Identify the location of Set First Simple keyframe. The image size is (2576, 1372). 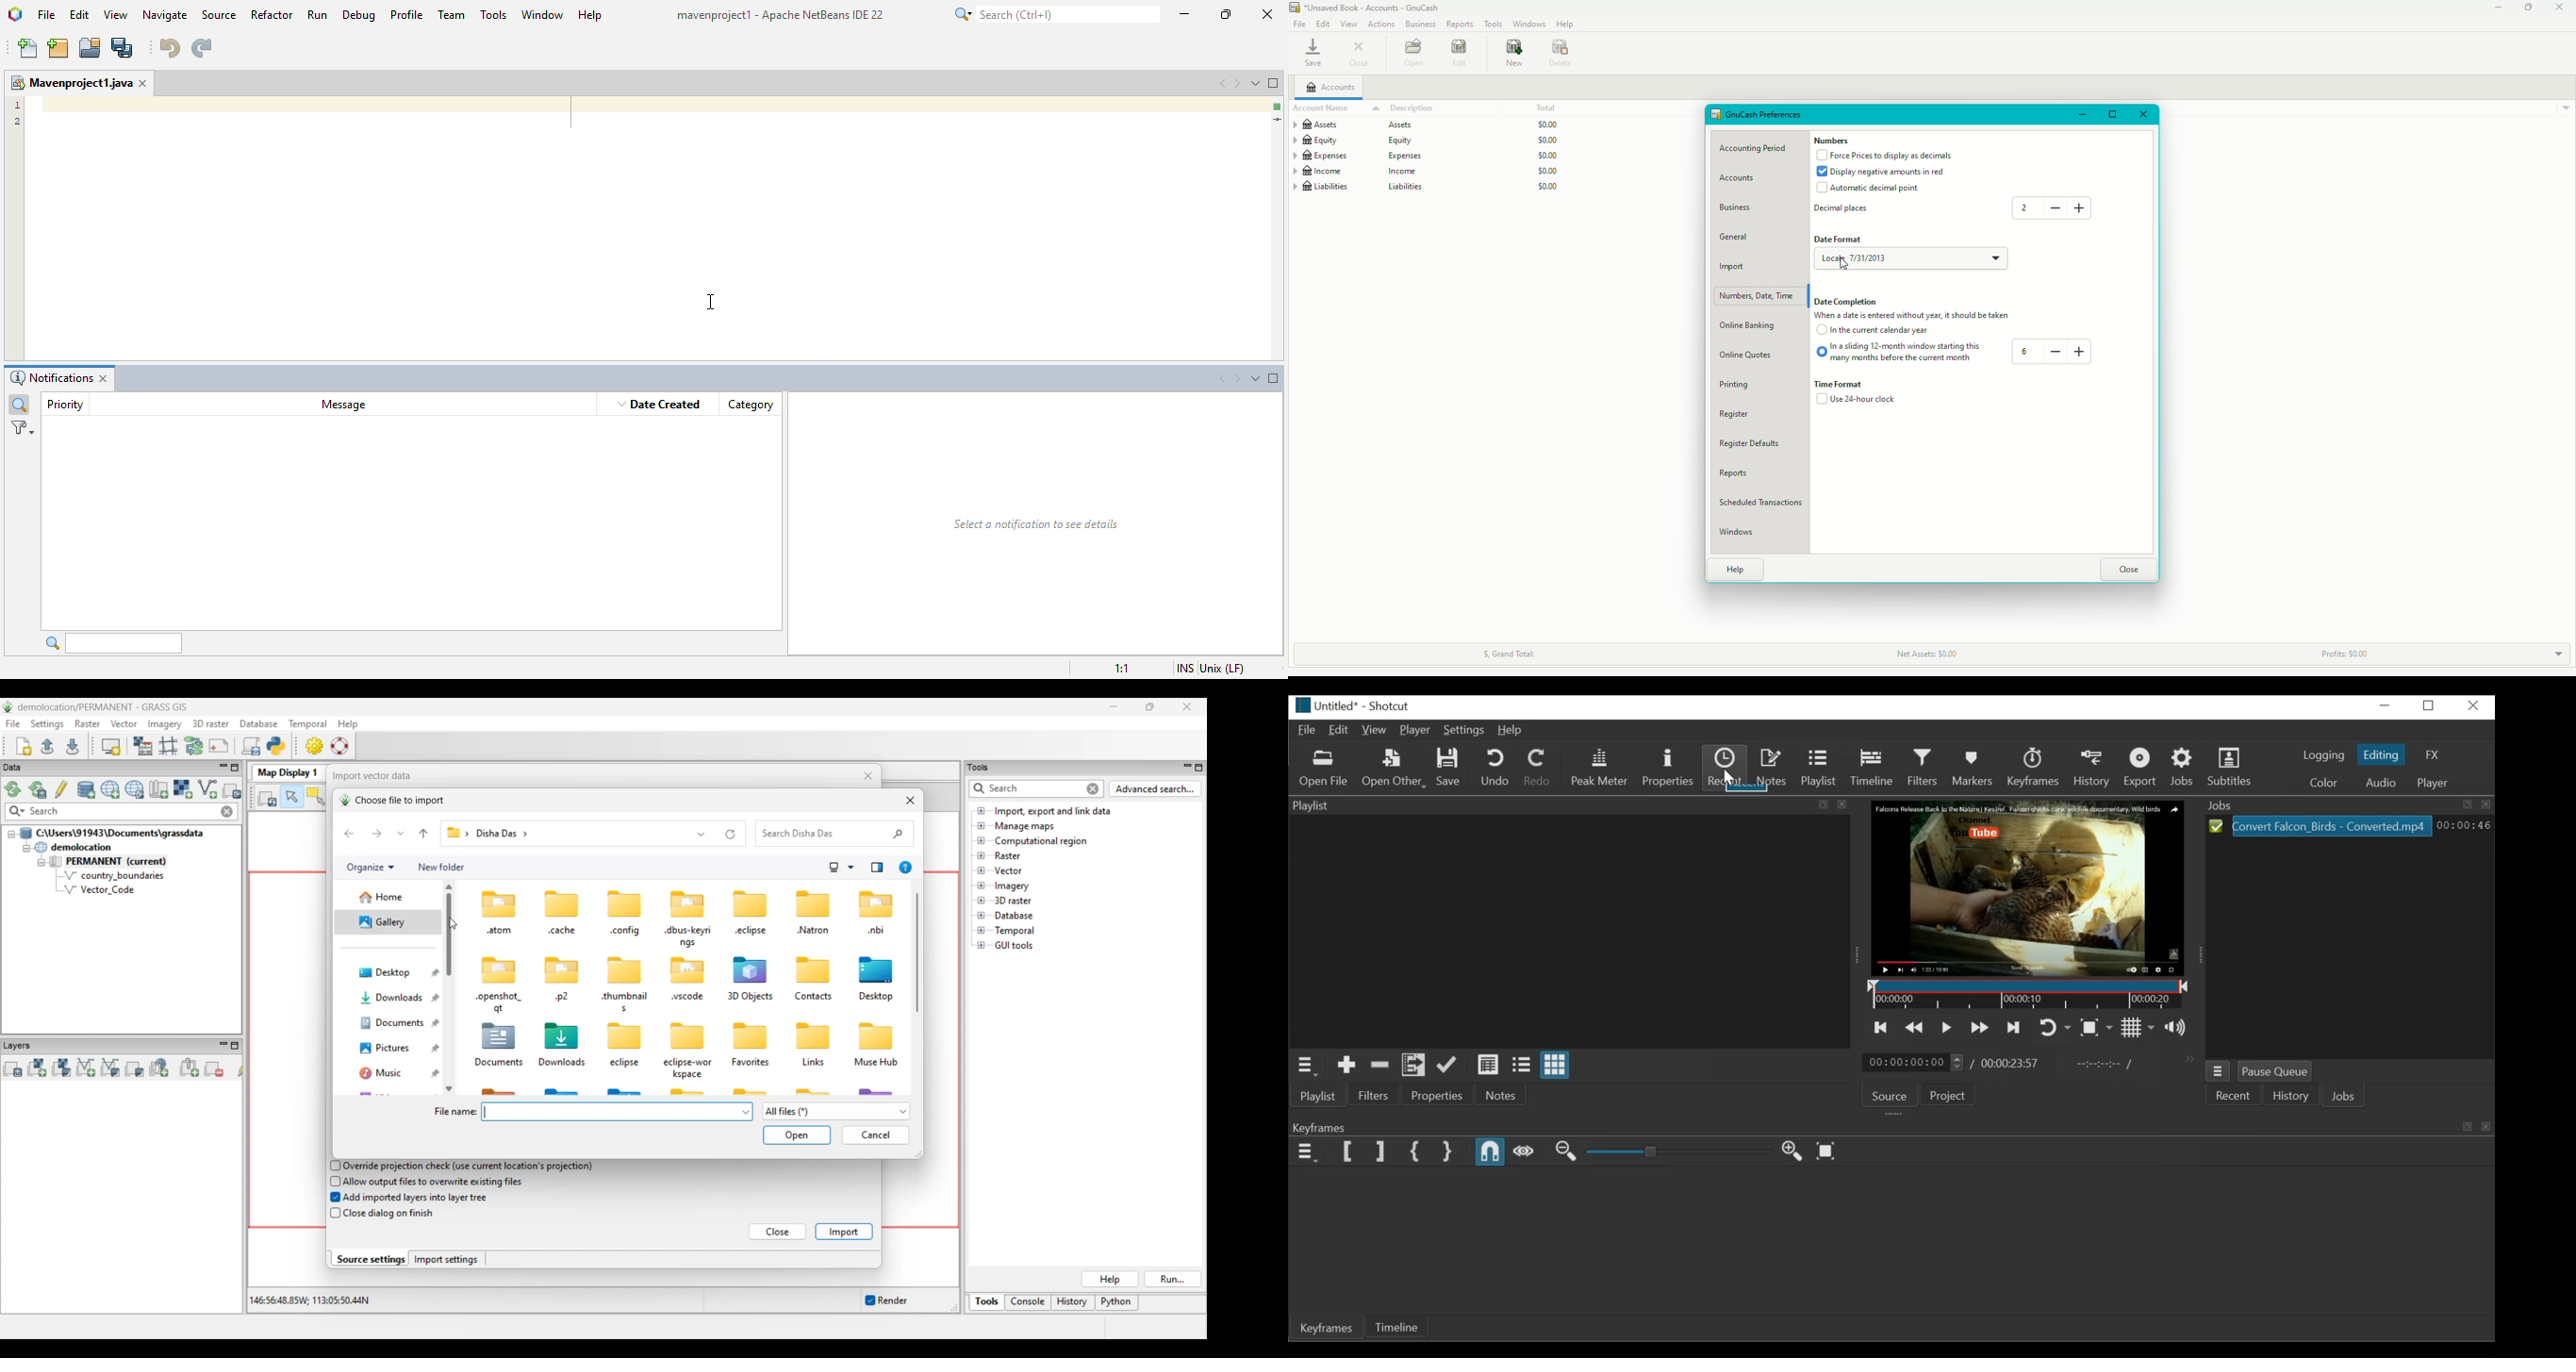
(1414, 1151).